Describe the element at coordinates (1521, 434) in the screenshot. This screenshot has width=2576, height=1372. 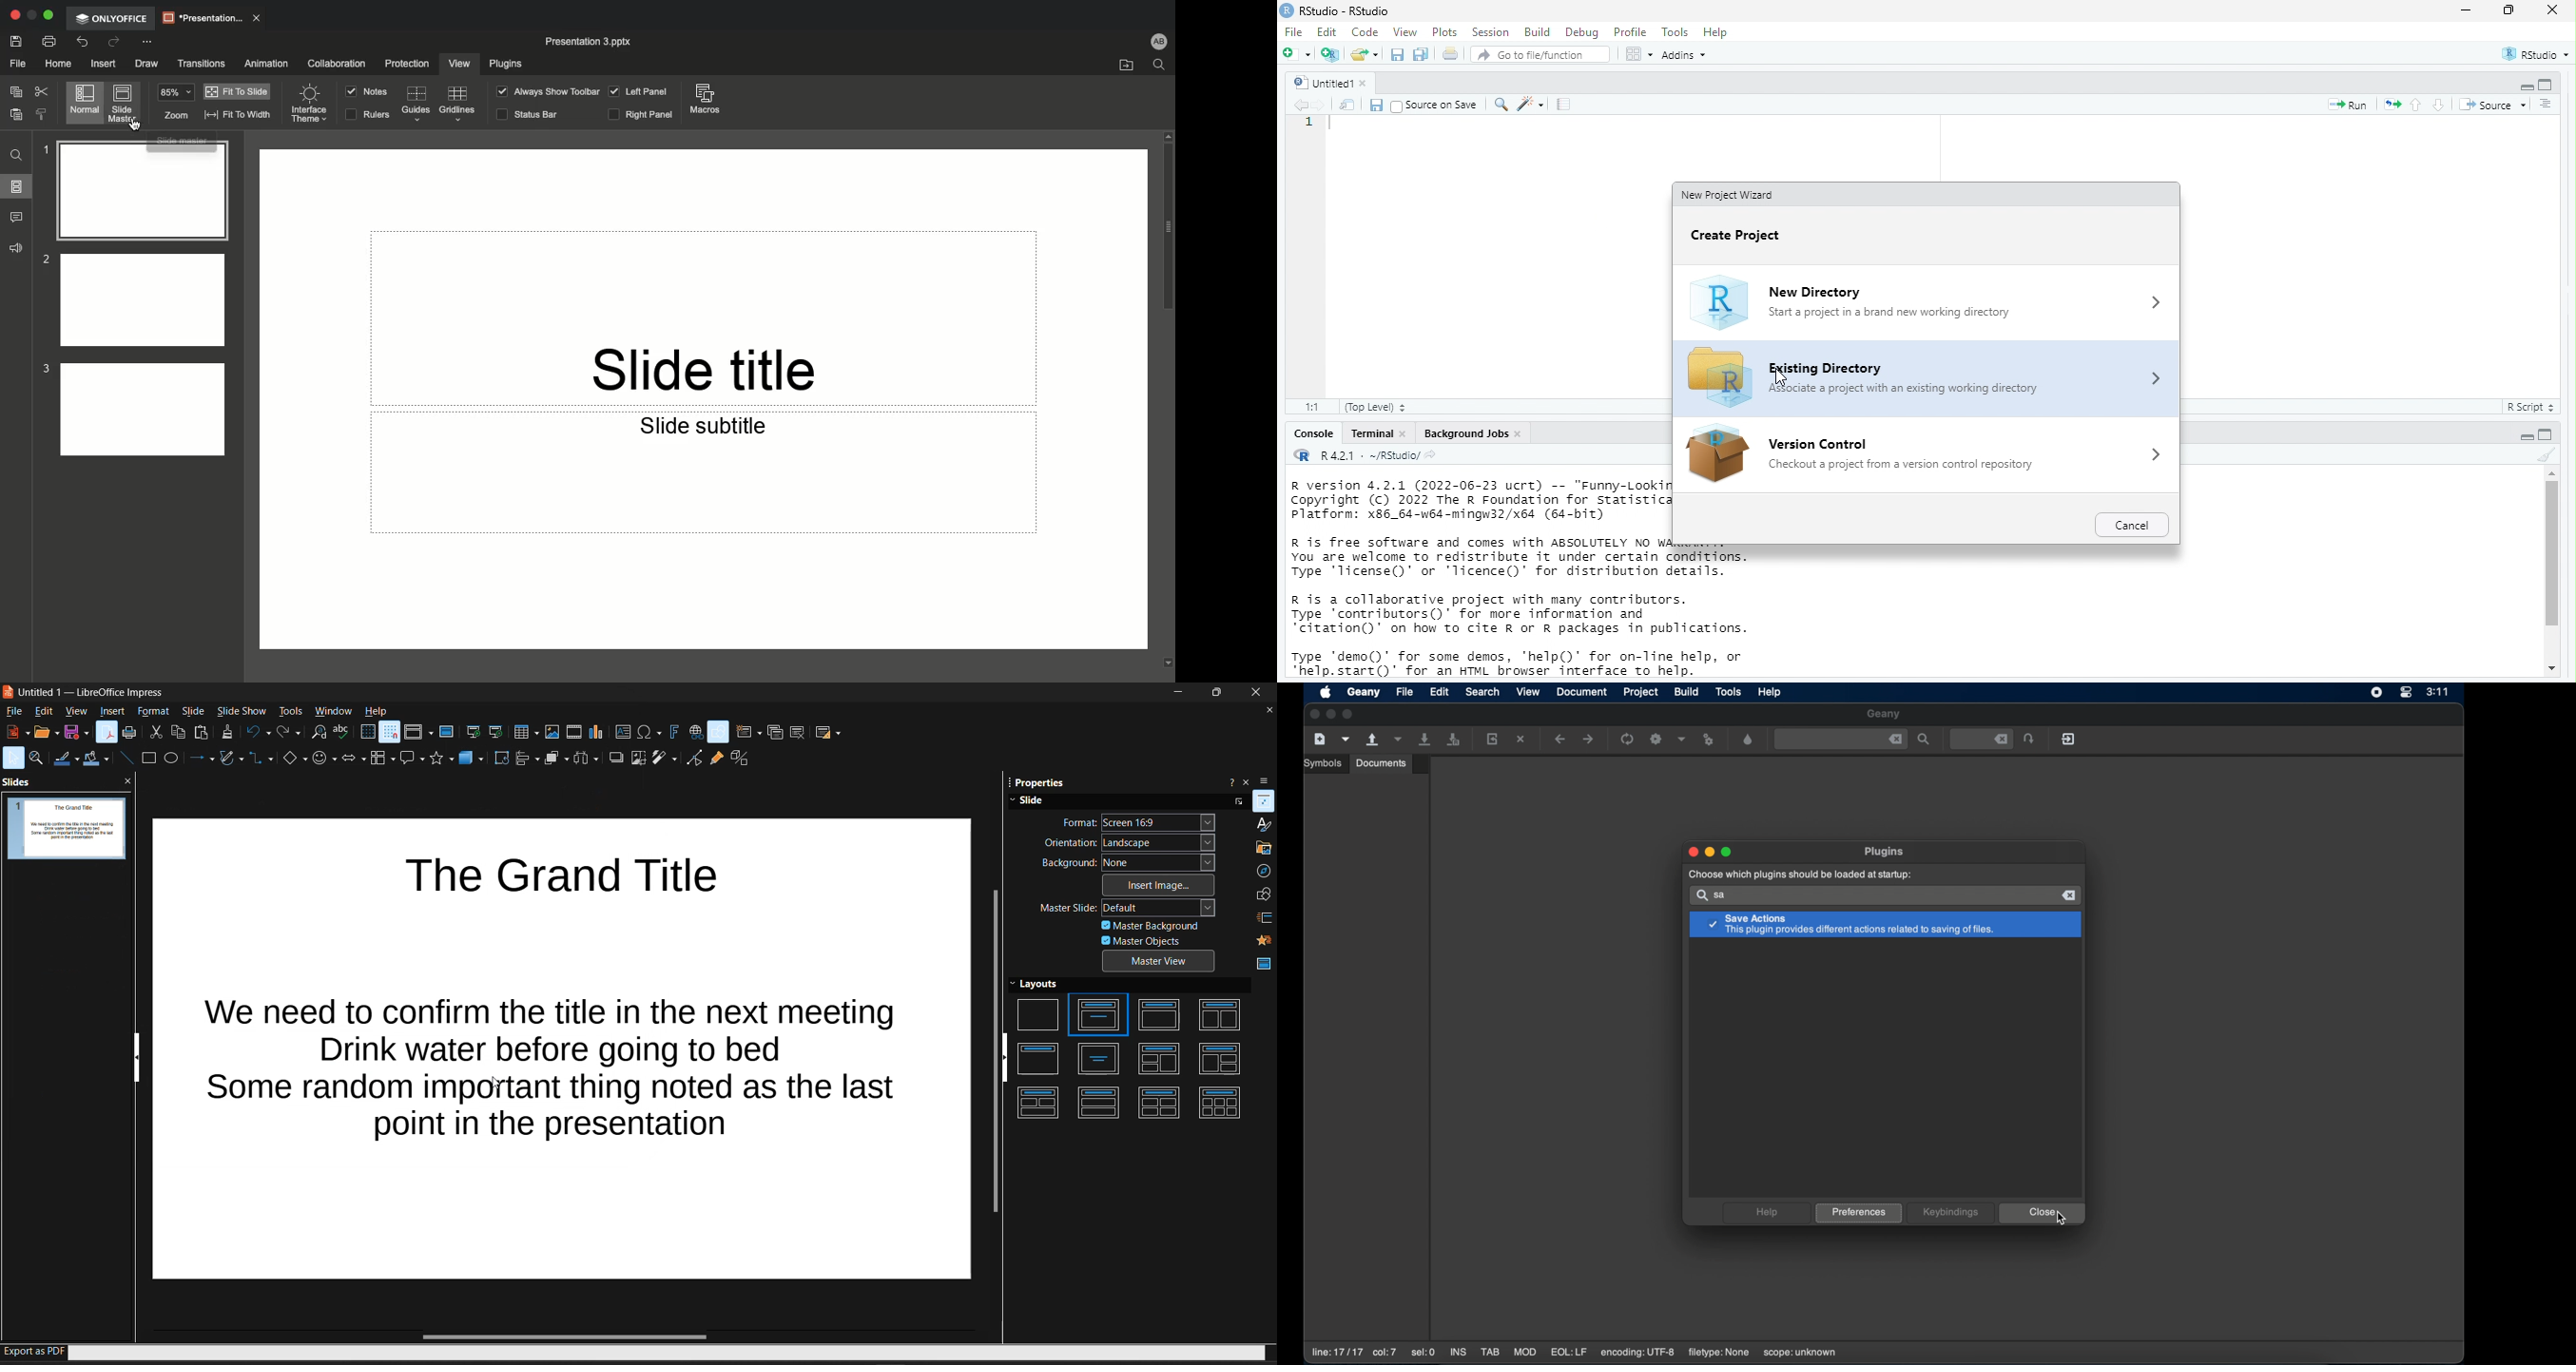
I see `close` at that location.